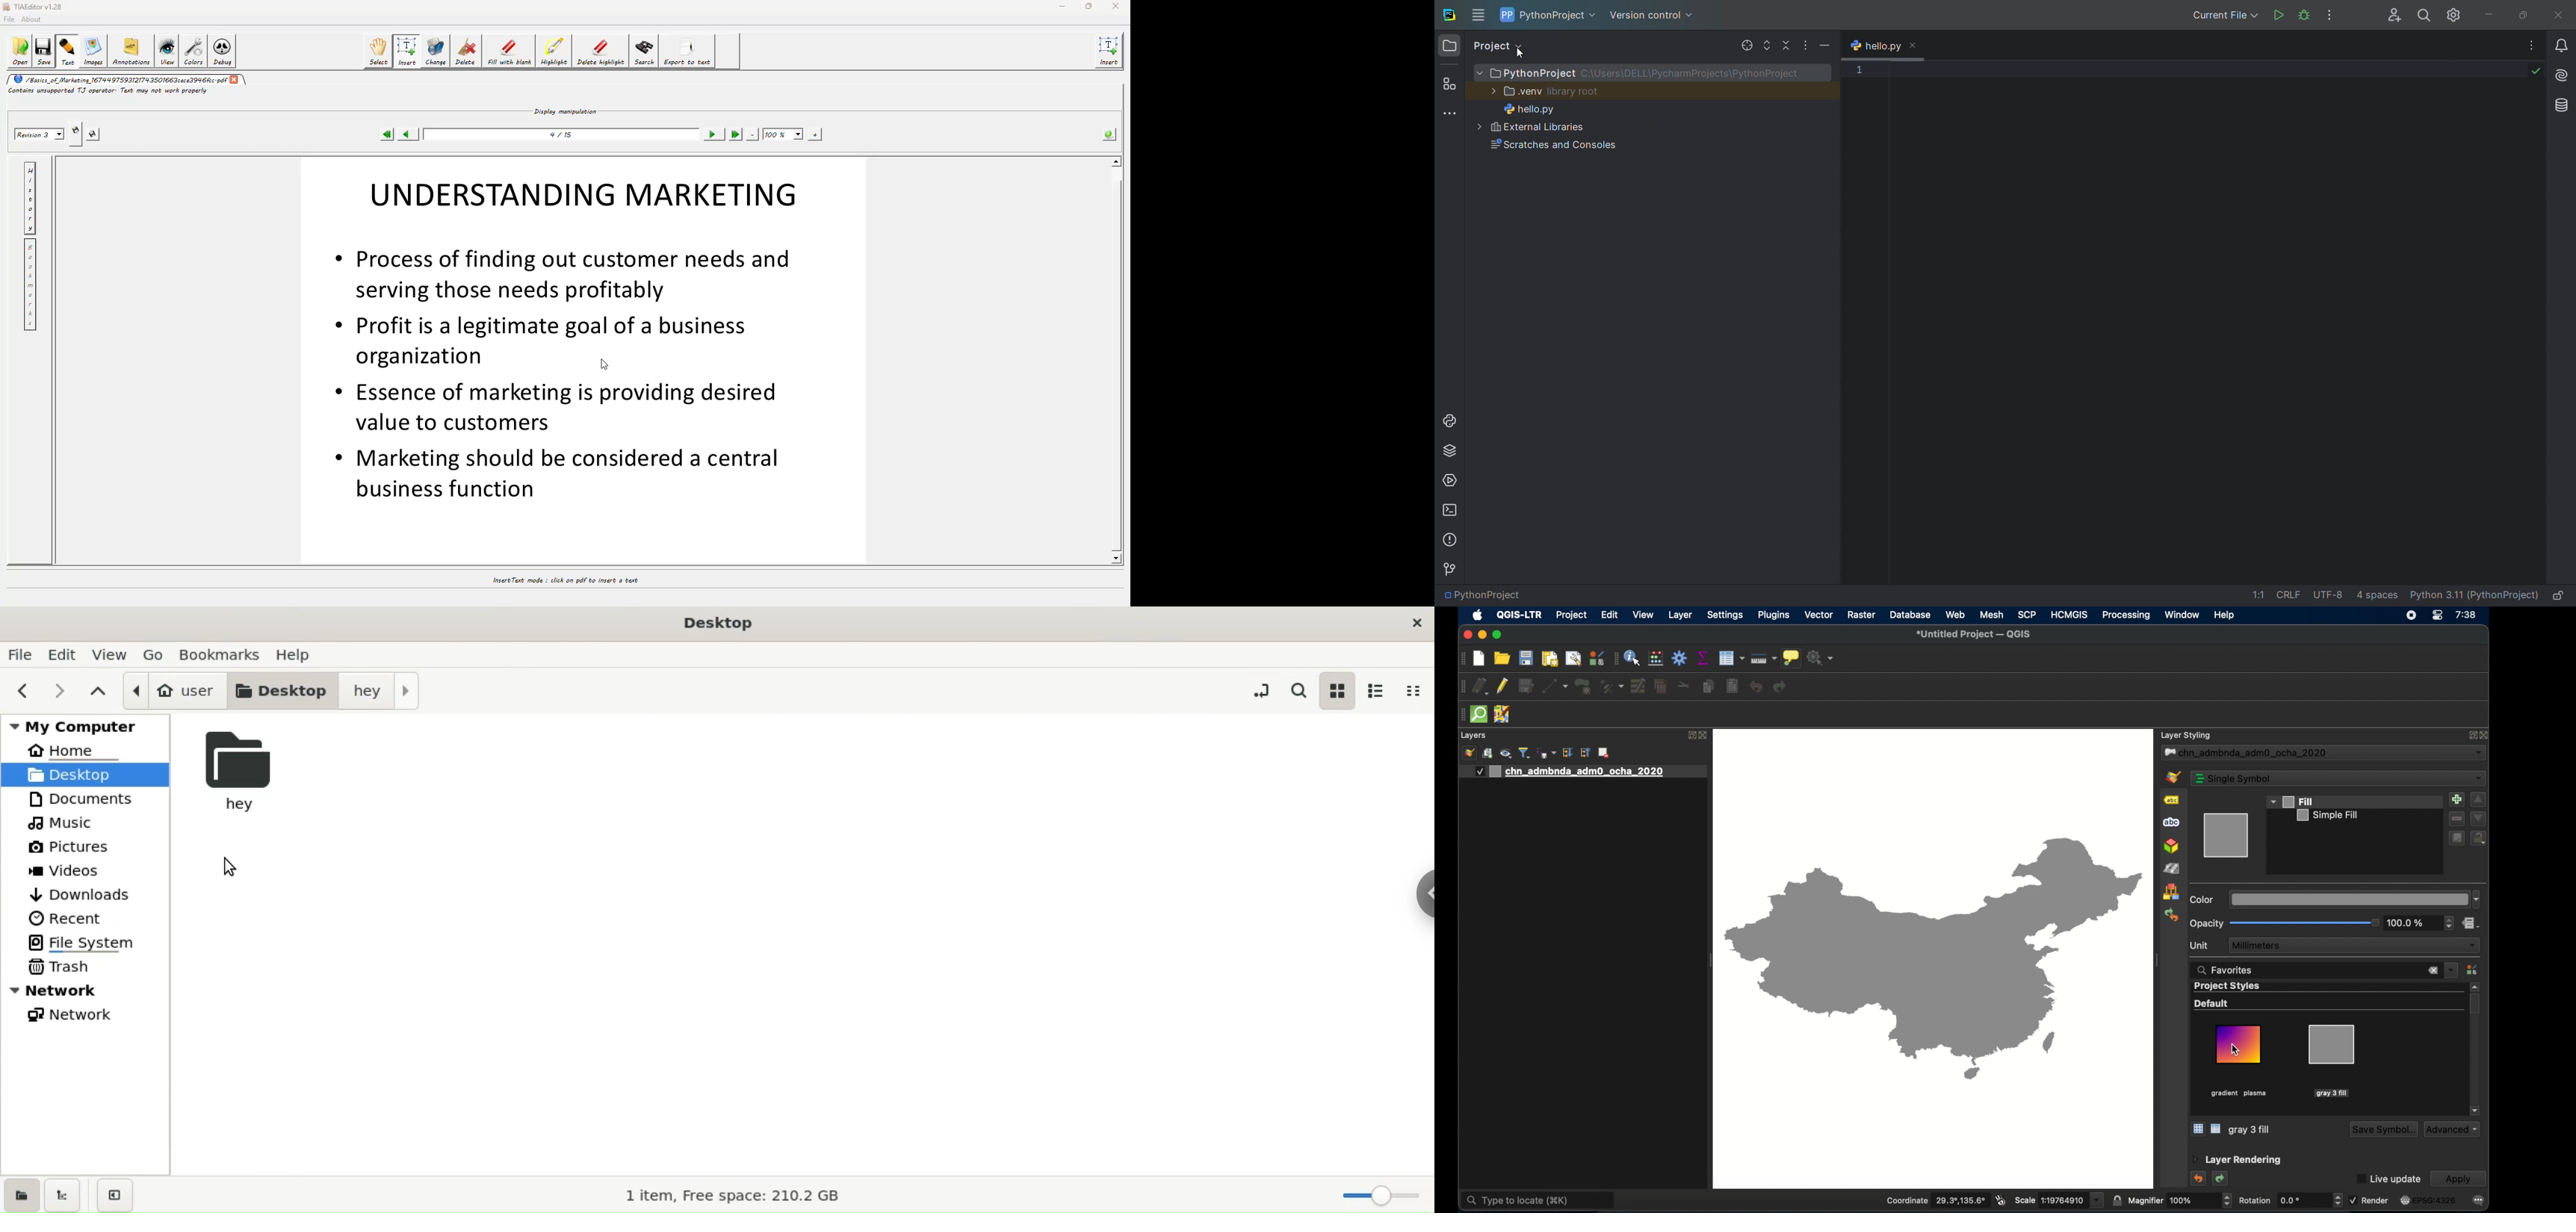 This screenshot has width=2576, height=1232. I want to click on expand all, so click(1568, 754).